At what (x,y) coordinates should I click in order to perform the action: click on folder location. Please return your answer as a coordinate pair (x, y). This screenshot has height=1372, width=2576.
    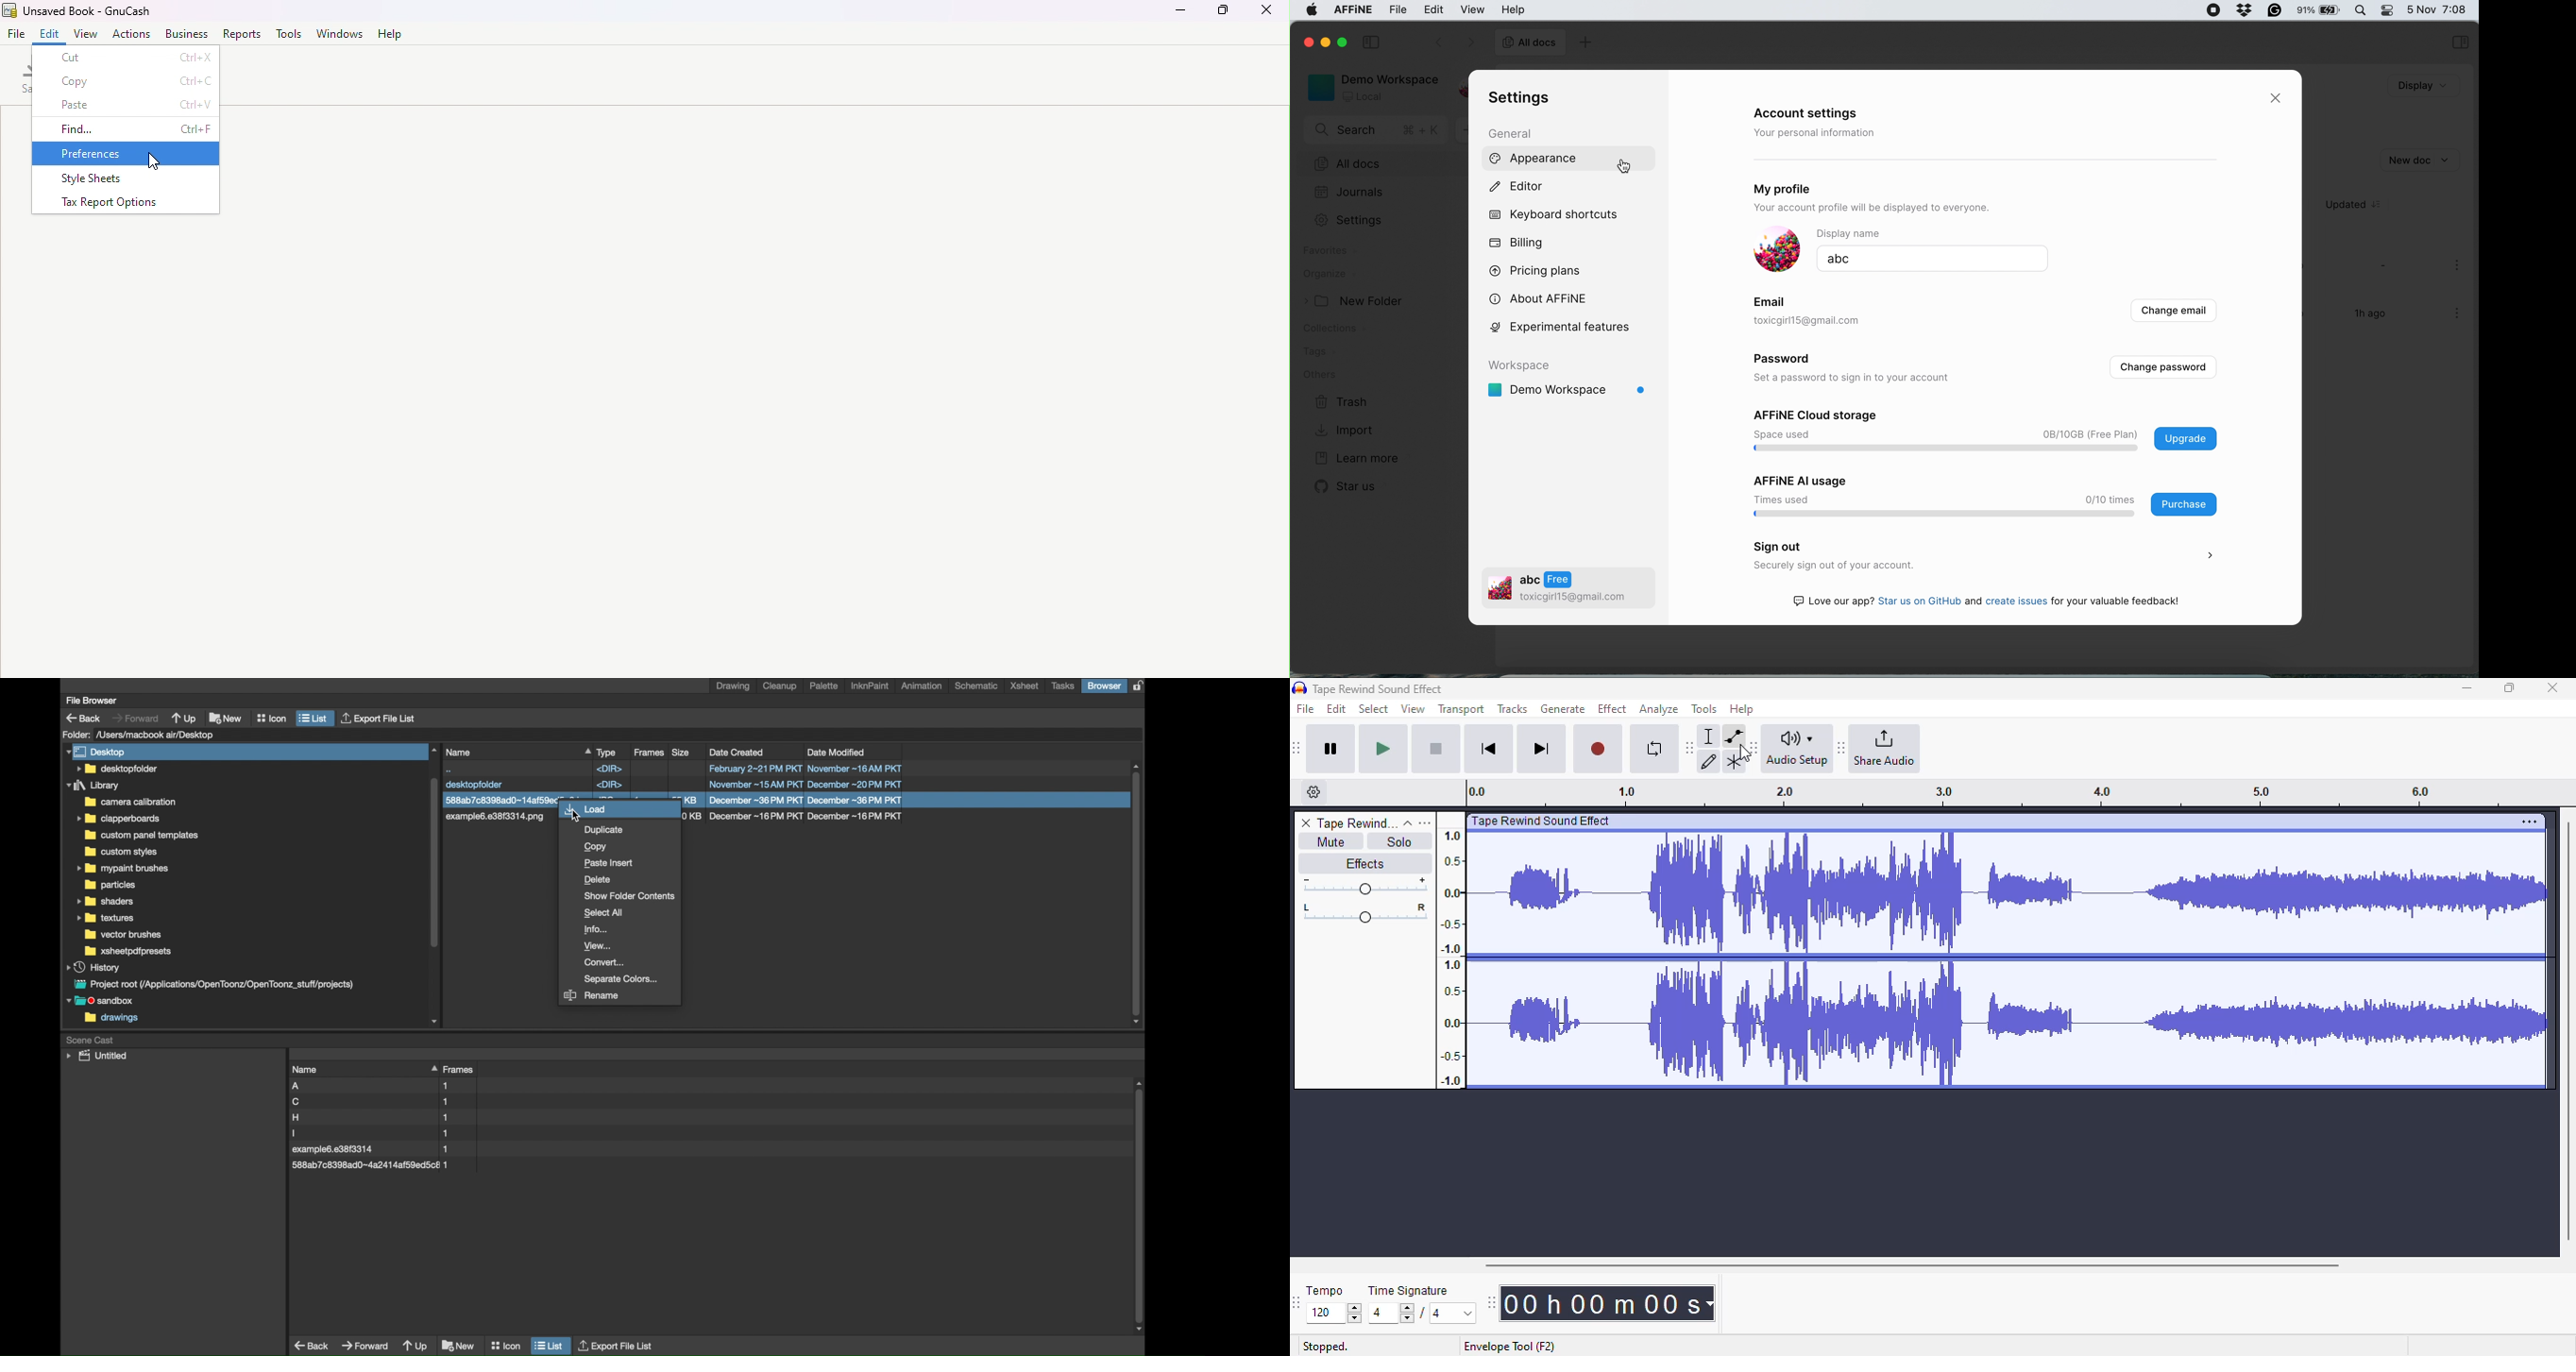
    Looking at the image, I should click on (158, 734).